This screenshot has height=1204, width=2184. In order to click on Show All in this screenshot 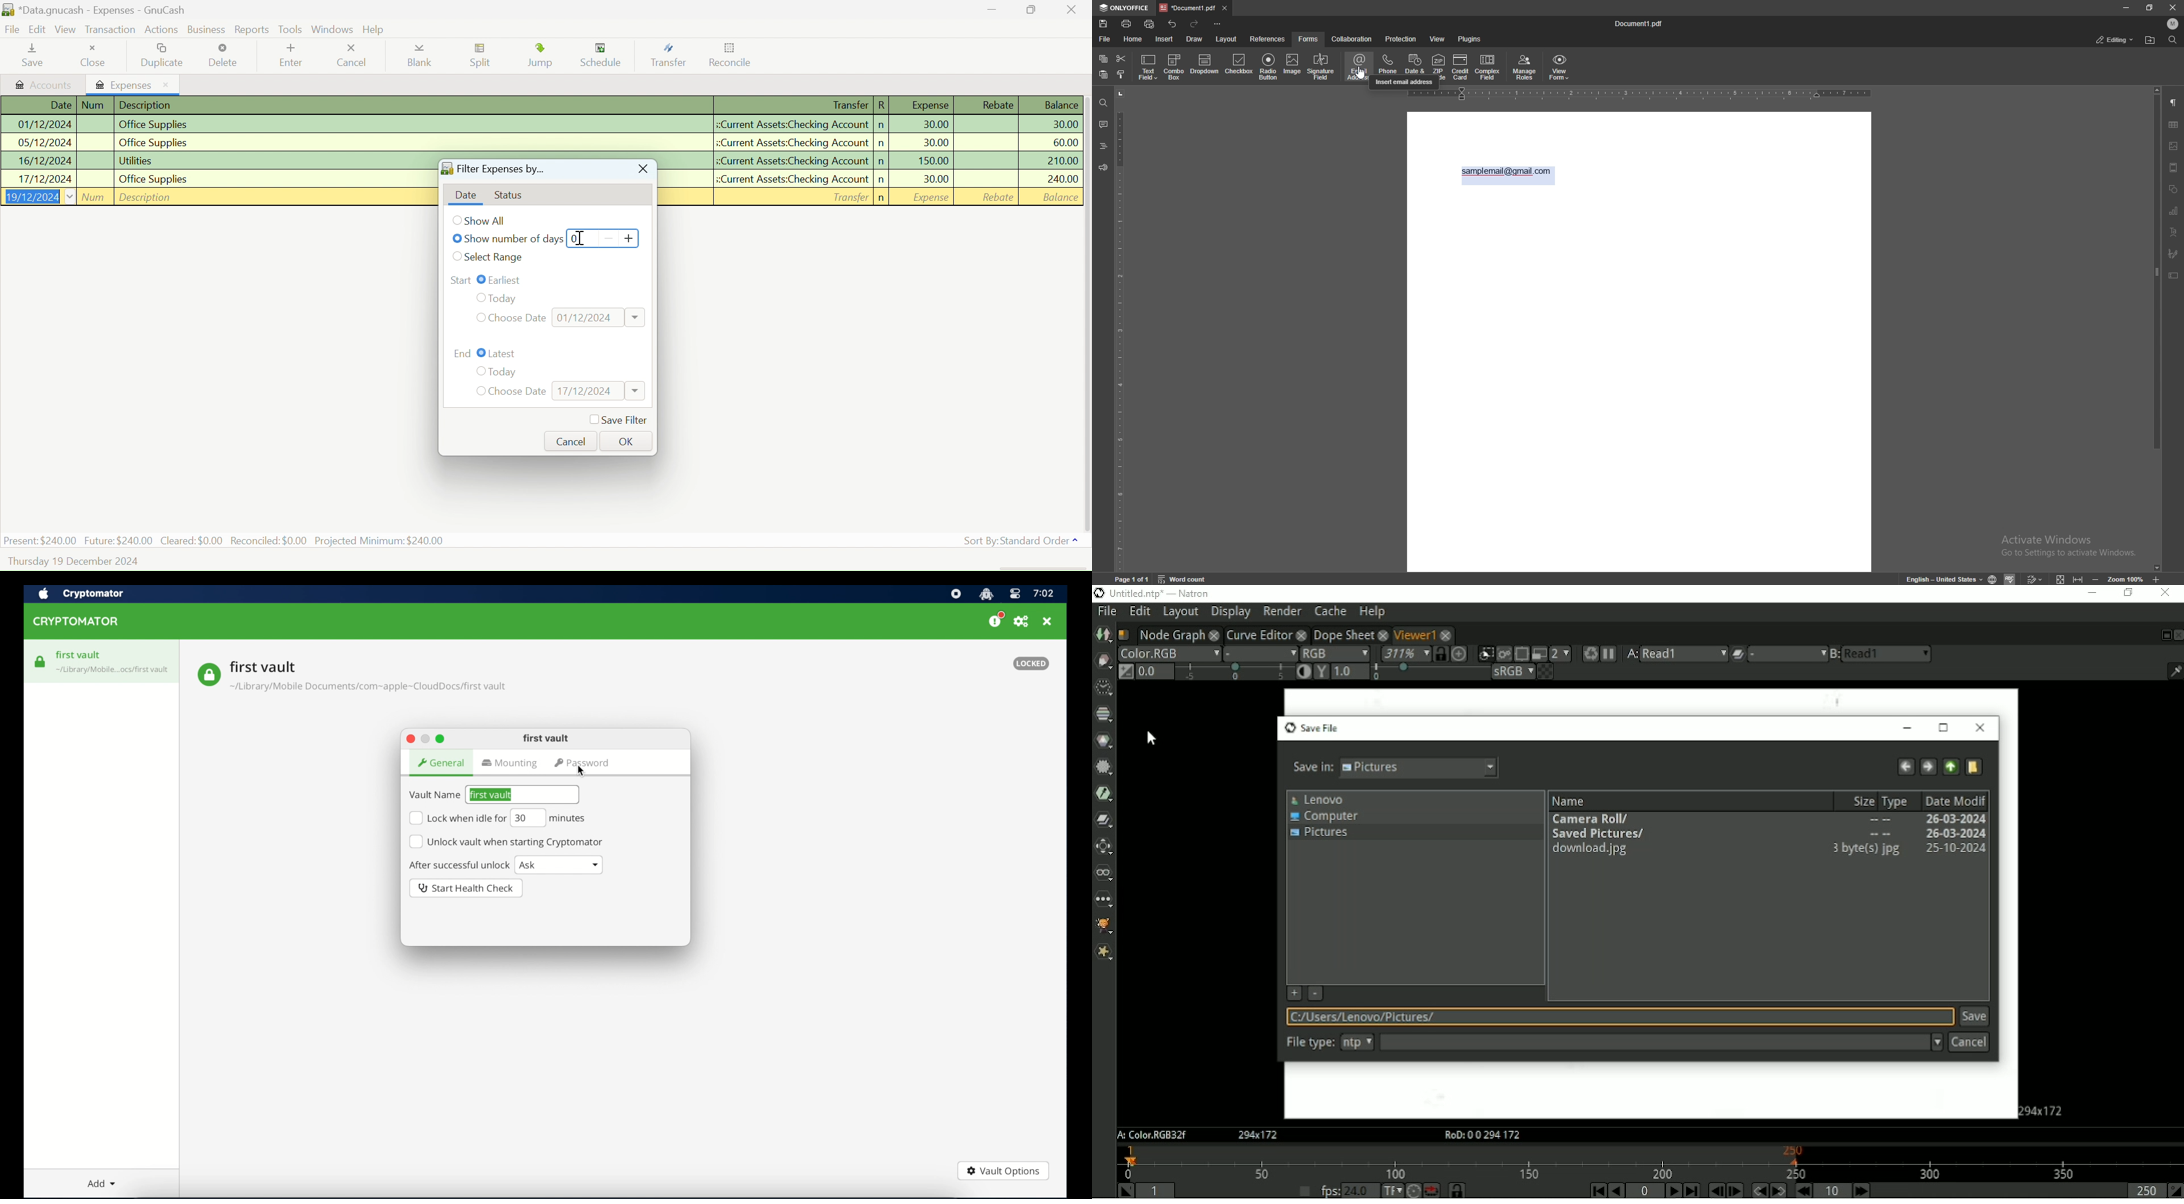, I will do `click(489, 221)`.